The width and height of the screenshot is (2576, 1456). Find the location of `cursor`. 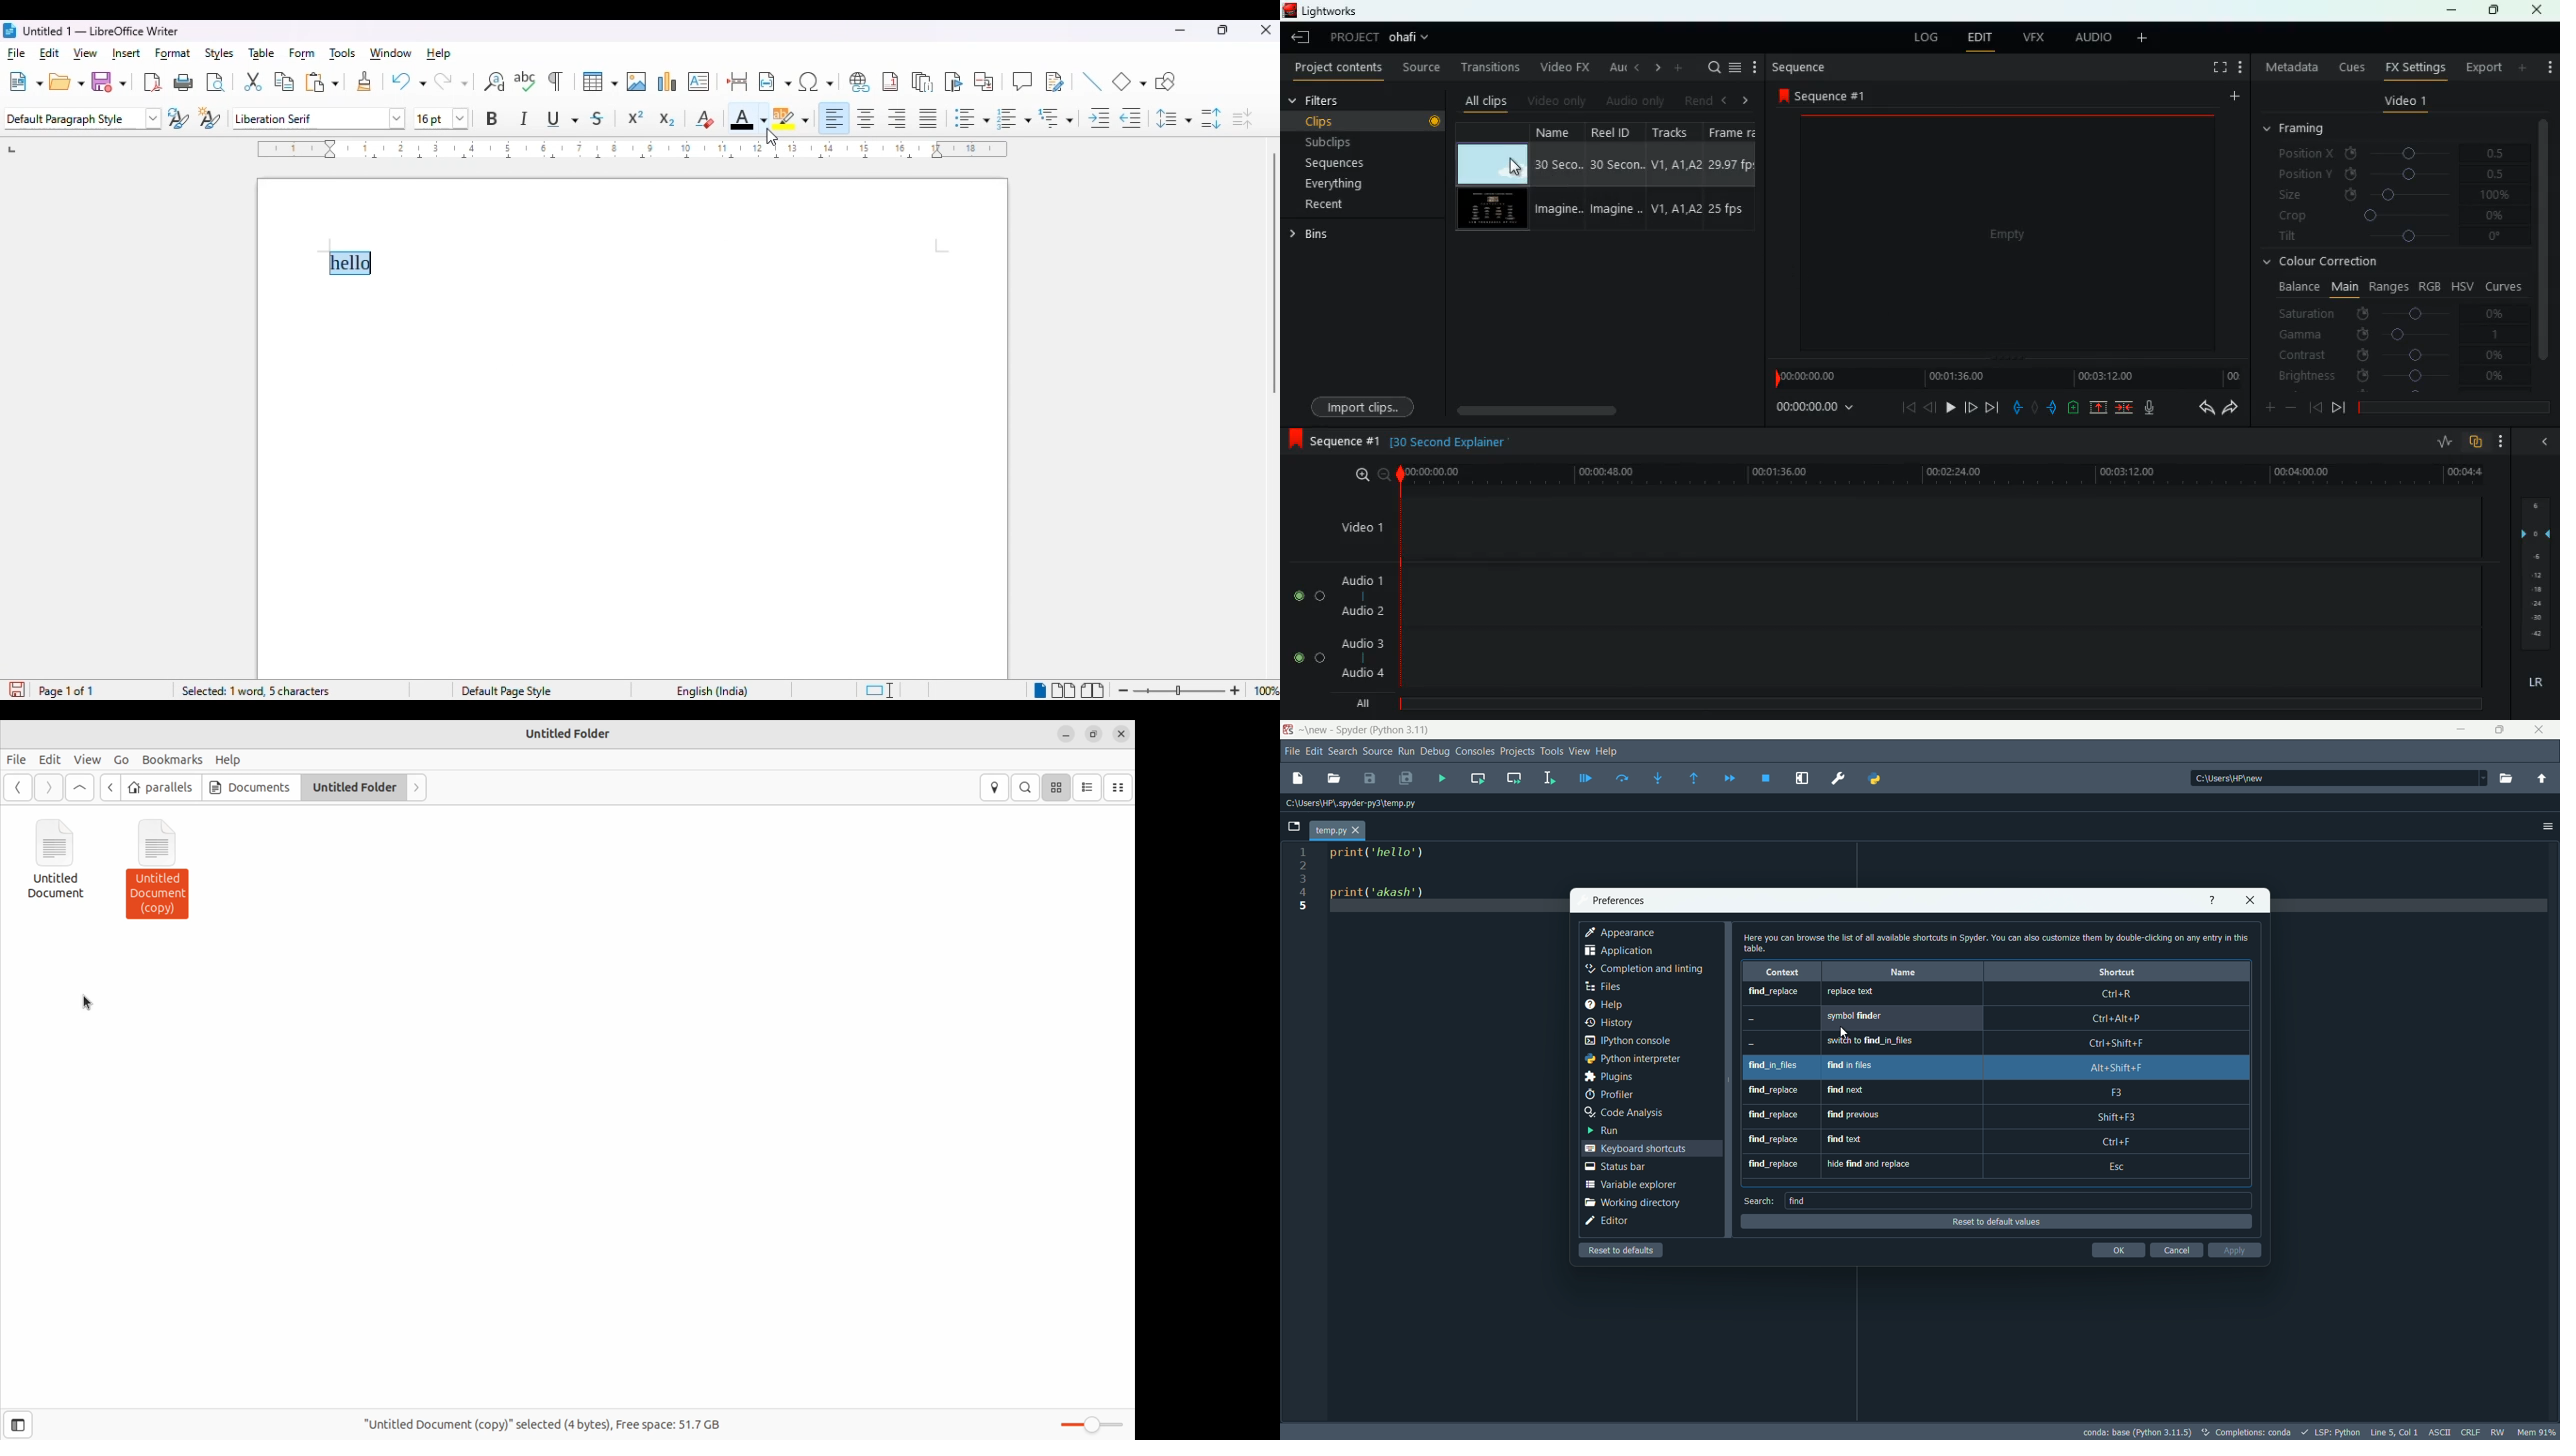

cursor is located at coordinates (1848, 1031).